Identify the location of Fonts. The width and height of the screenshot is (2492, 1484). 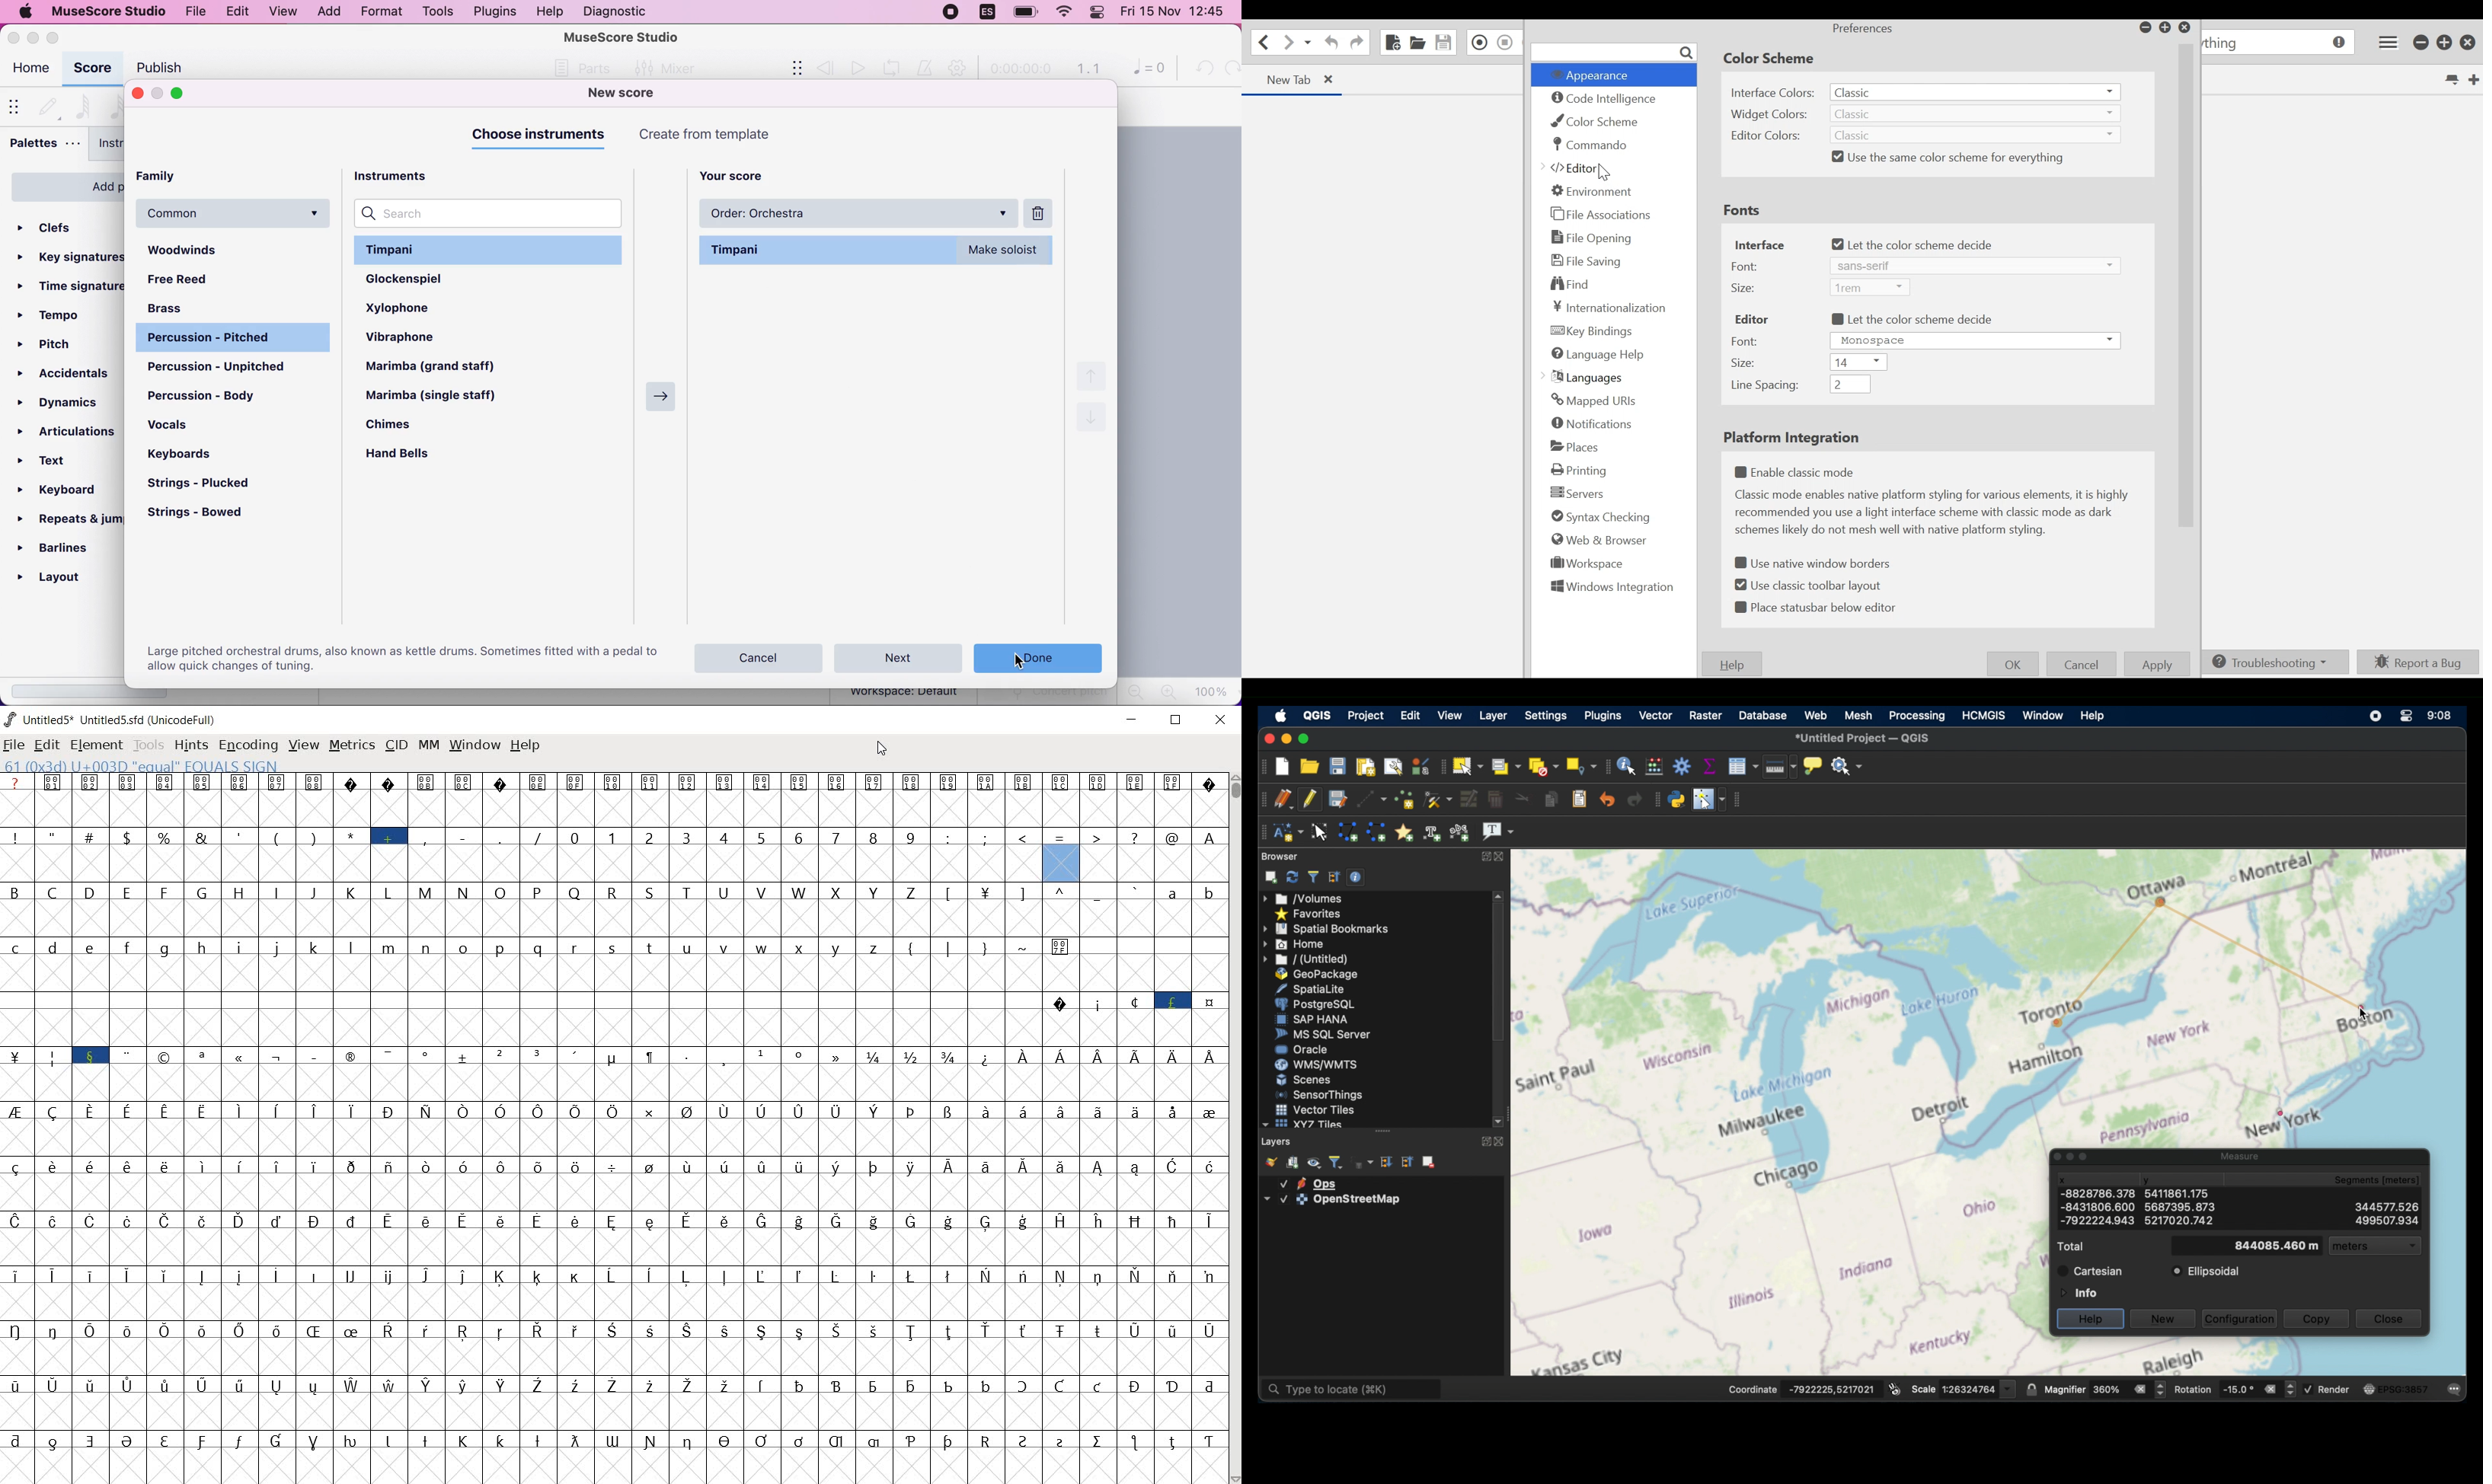
(1745, 211).